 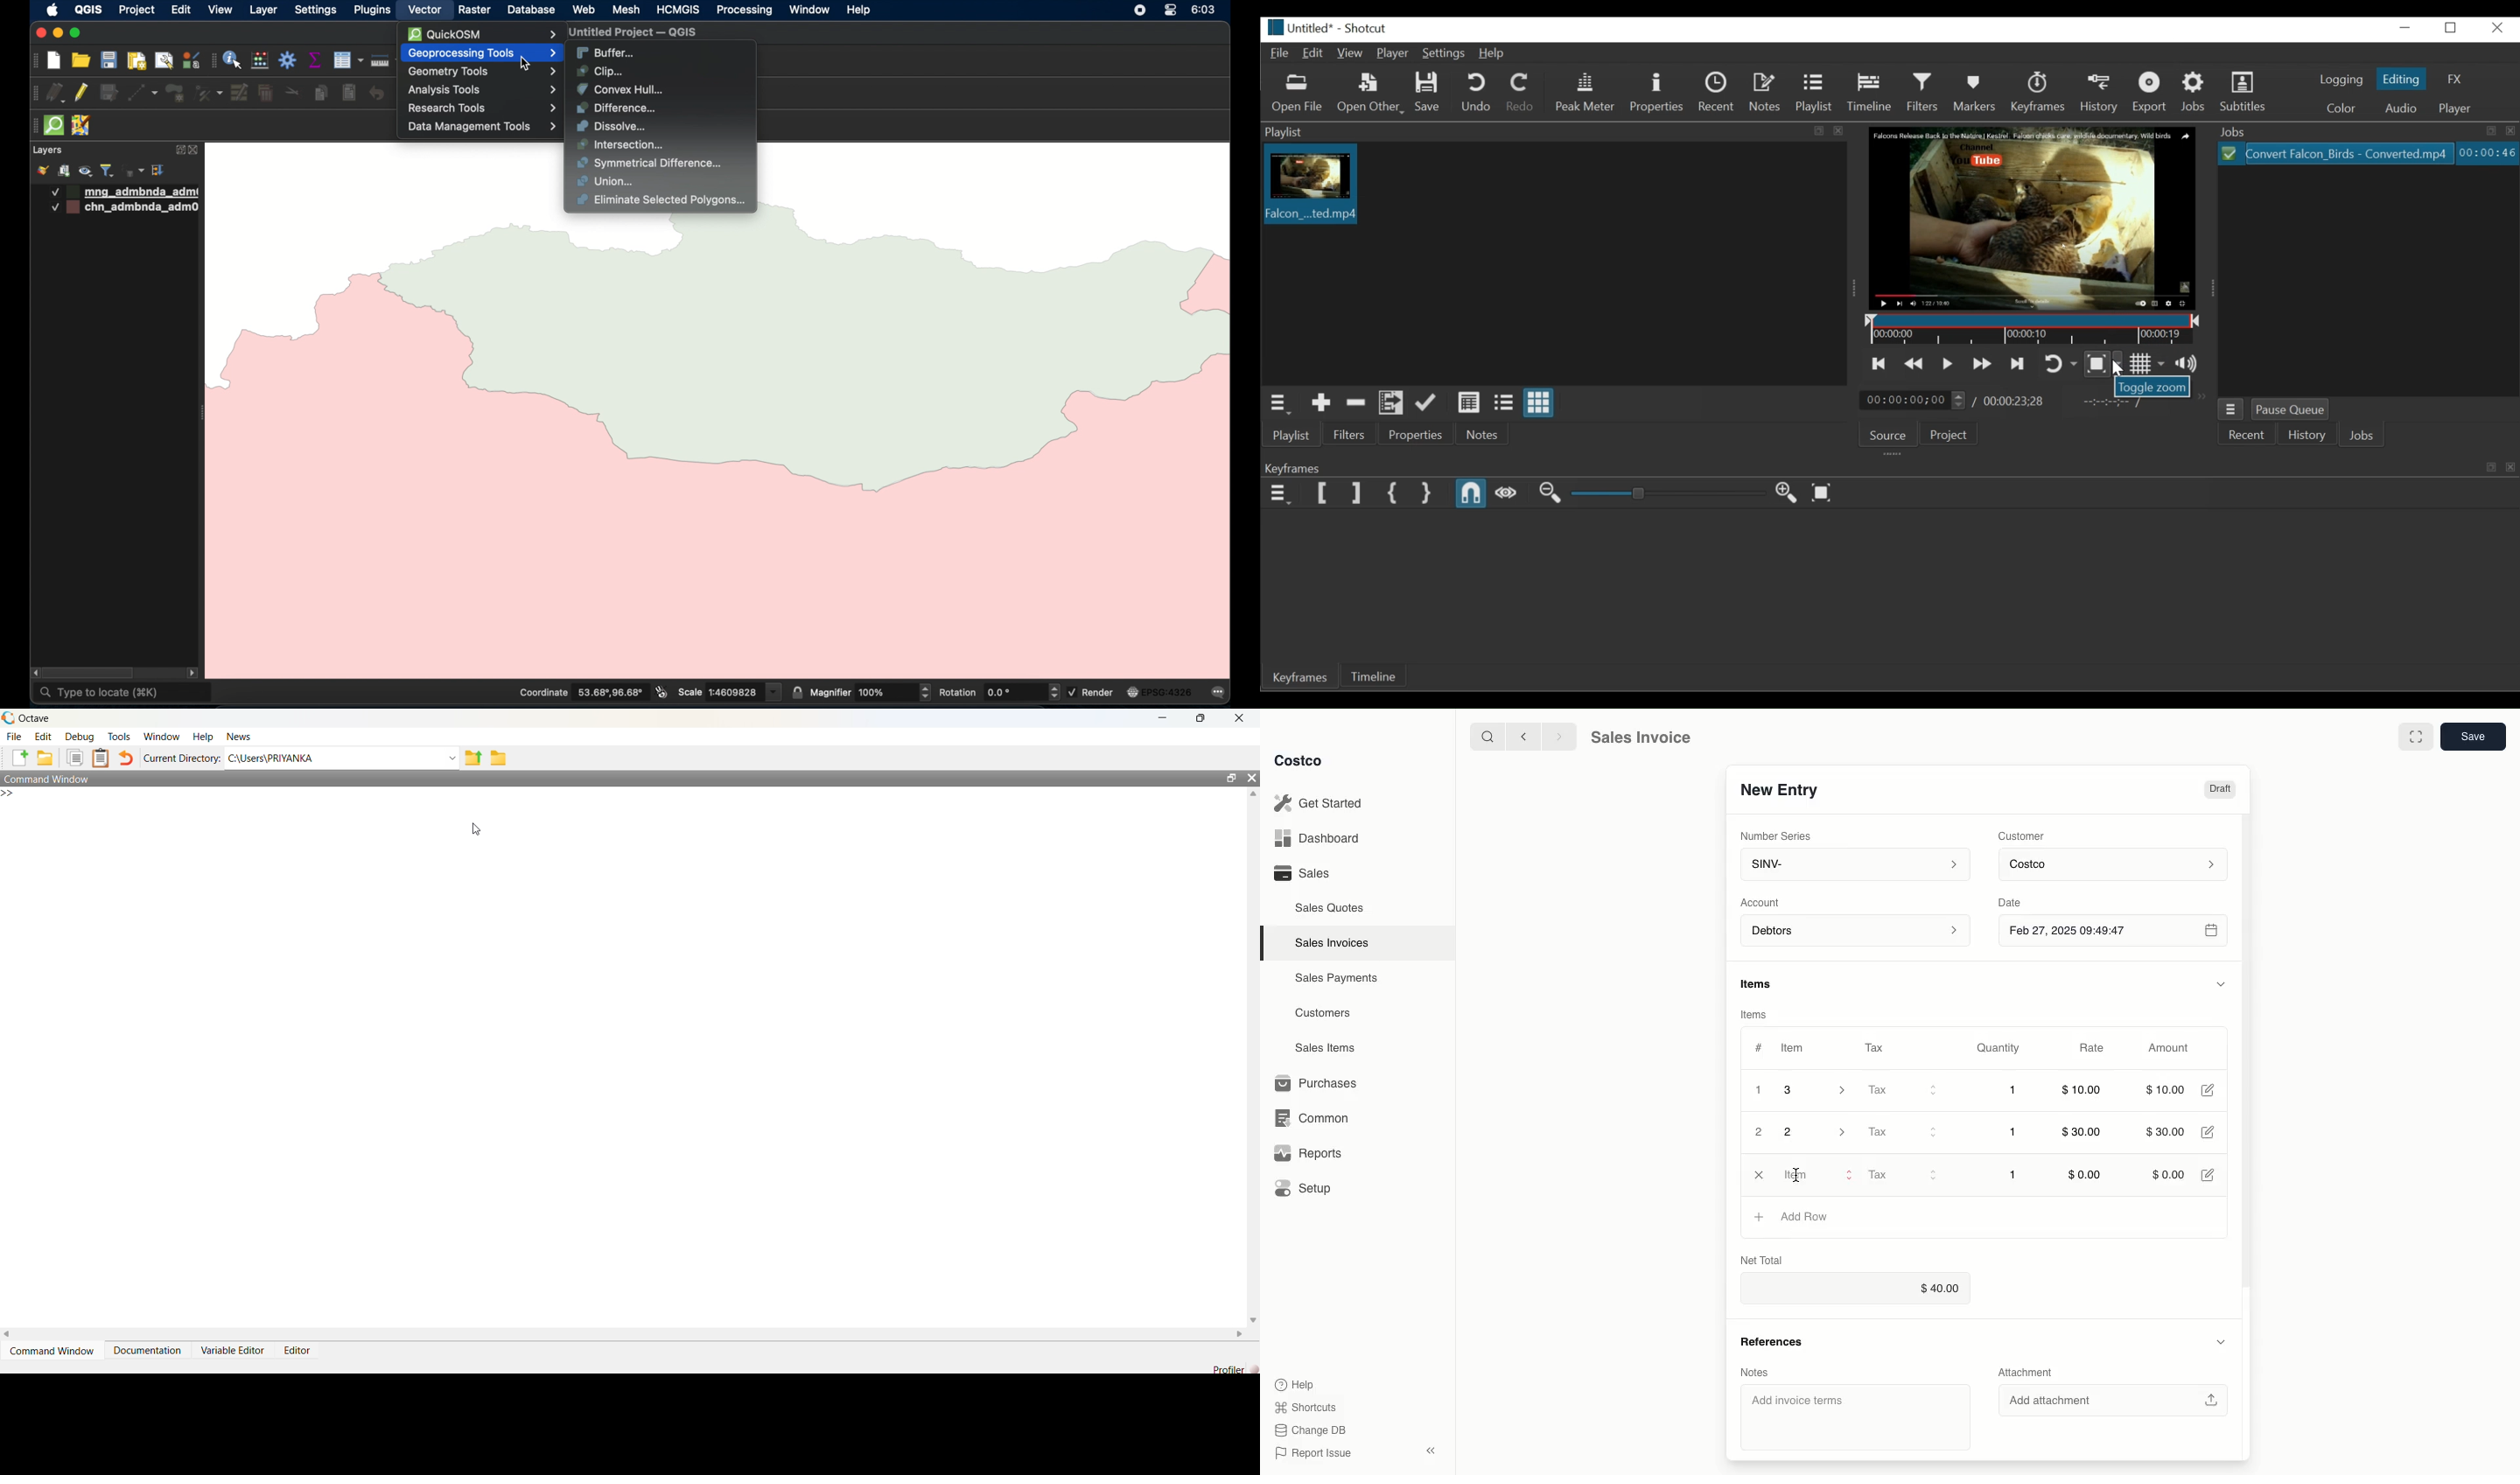 What do you see at coordinates (1760, 1133) in the screenshot?
I see `2` at bounding box center [1760, 1133].